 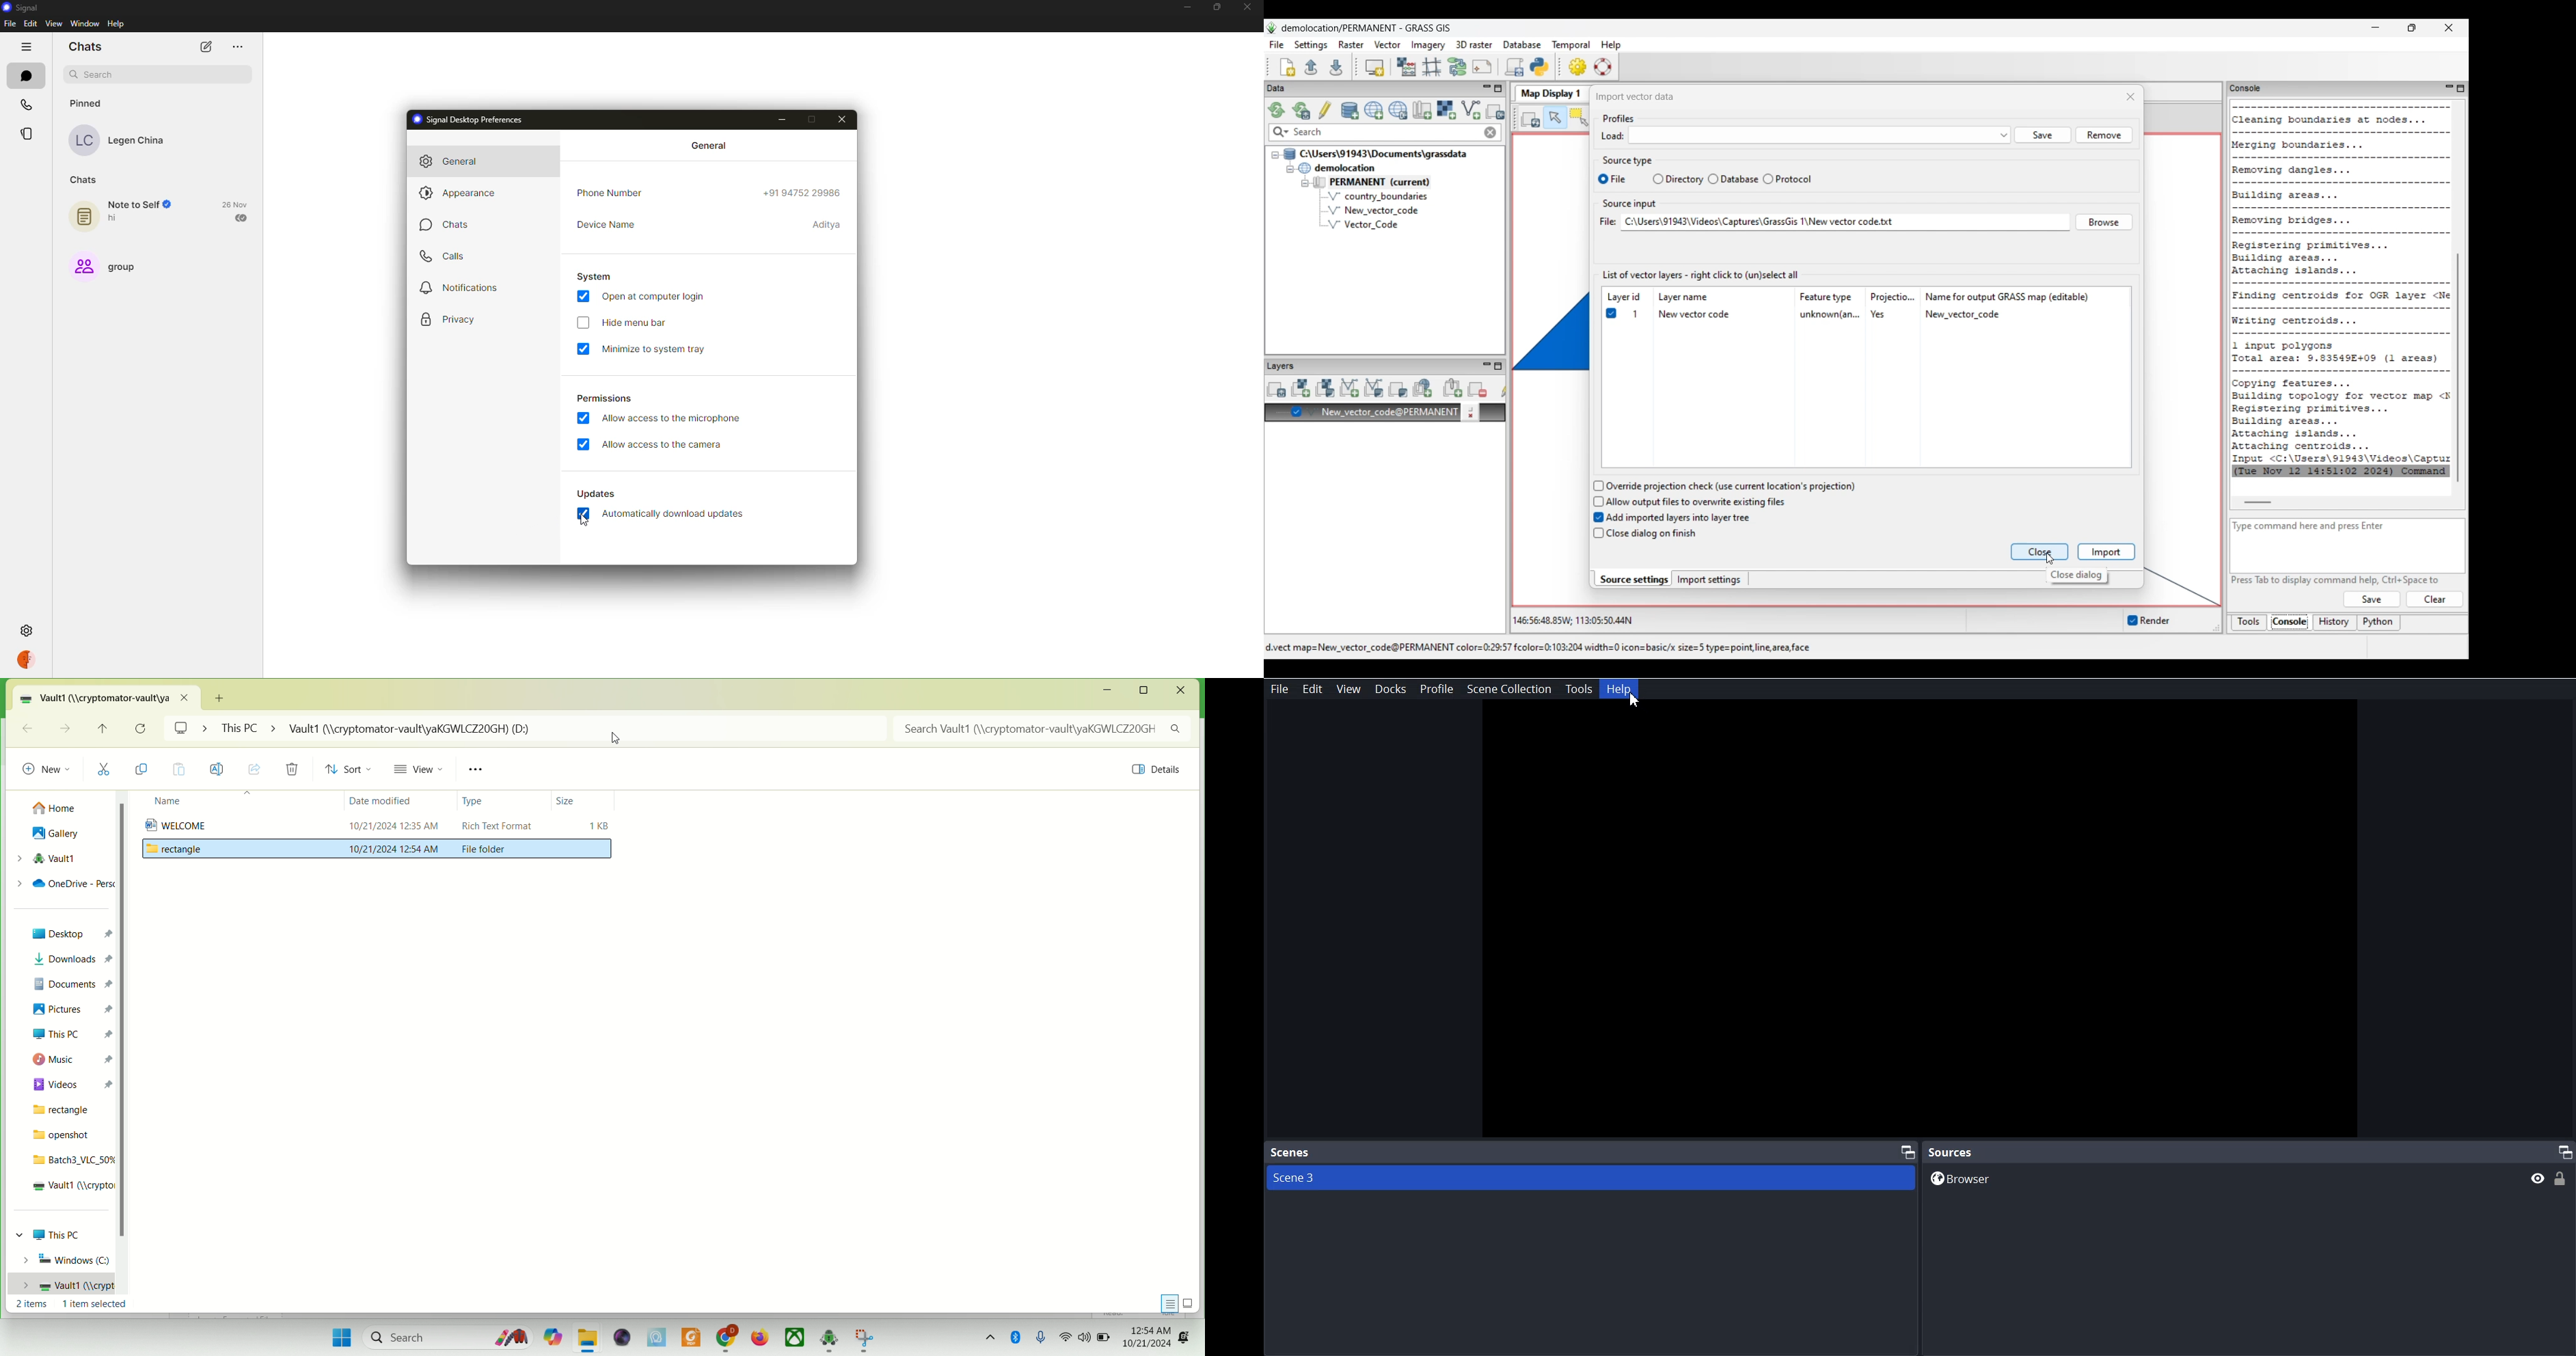 I want to click on calls, so click(x=26, y=105).